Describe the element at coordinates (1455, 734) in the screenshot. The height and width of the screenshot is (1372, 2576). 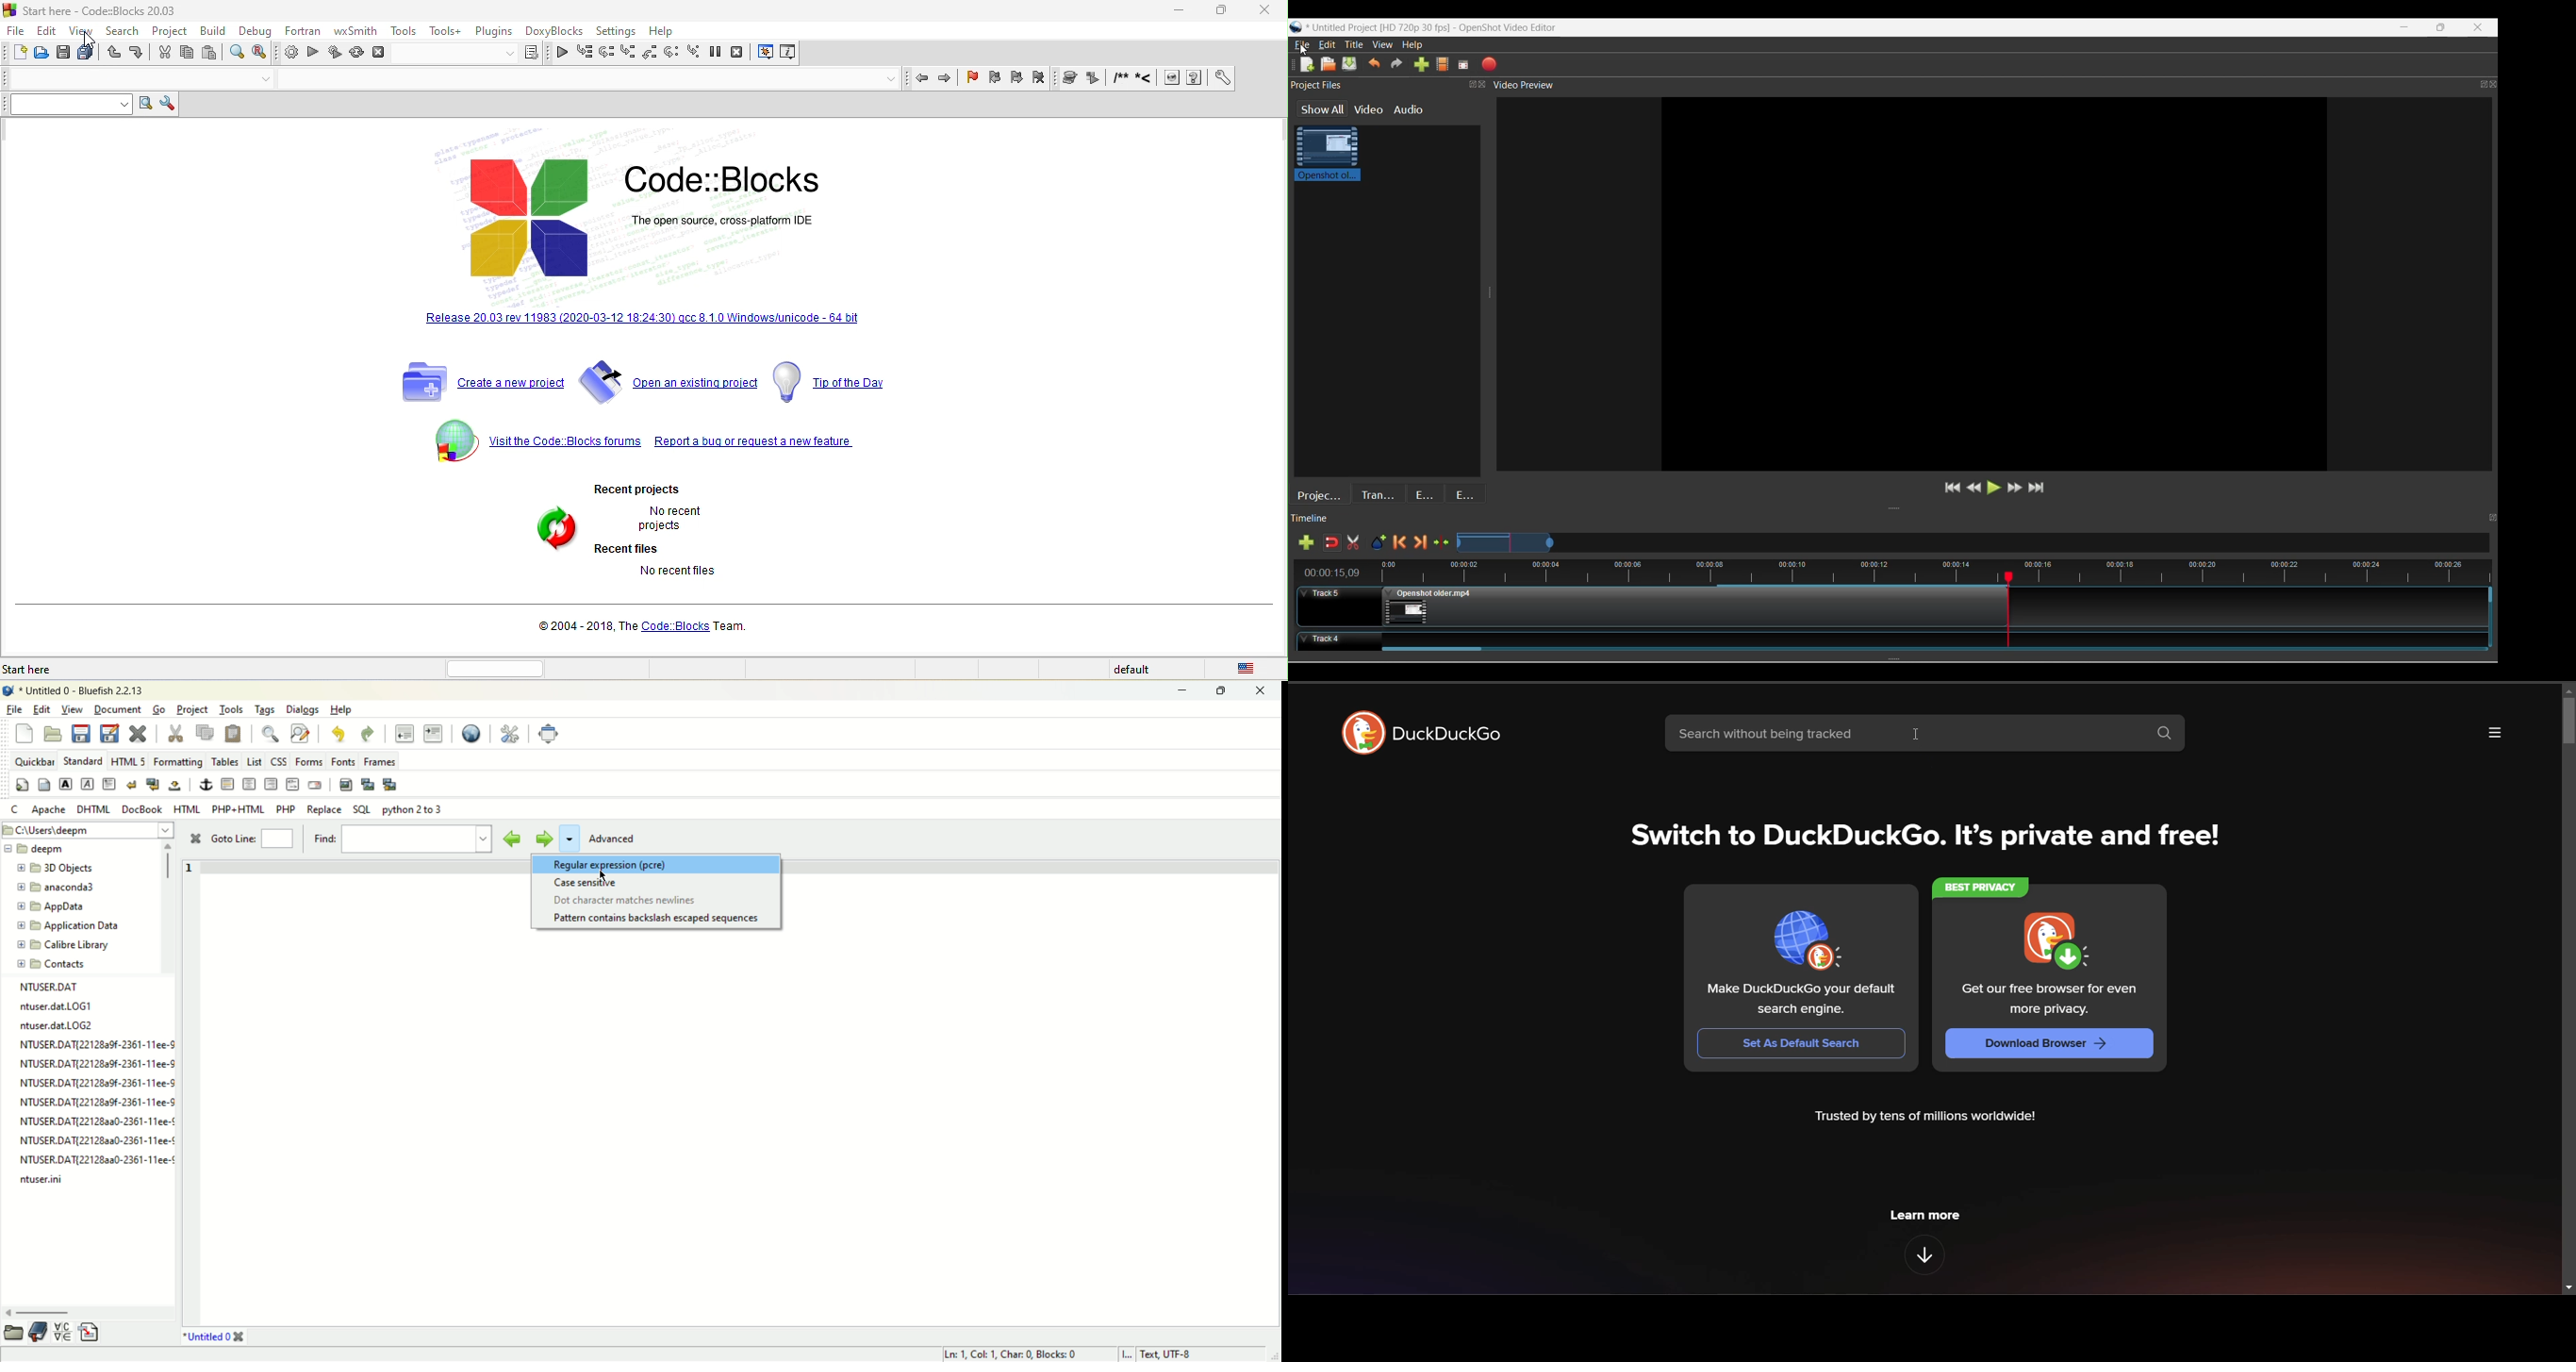
I see `duckduckgo title` at that location.